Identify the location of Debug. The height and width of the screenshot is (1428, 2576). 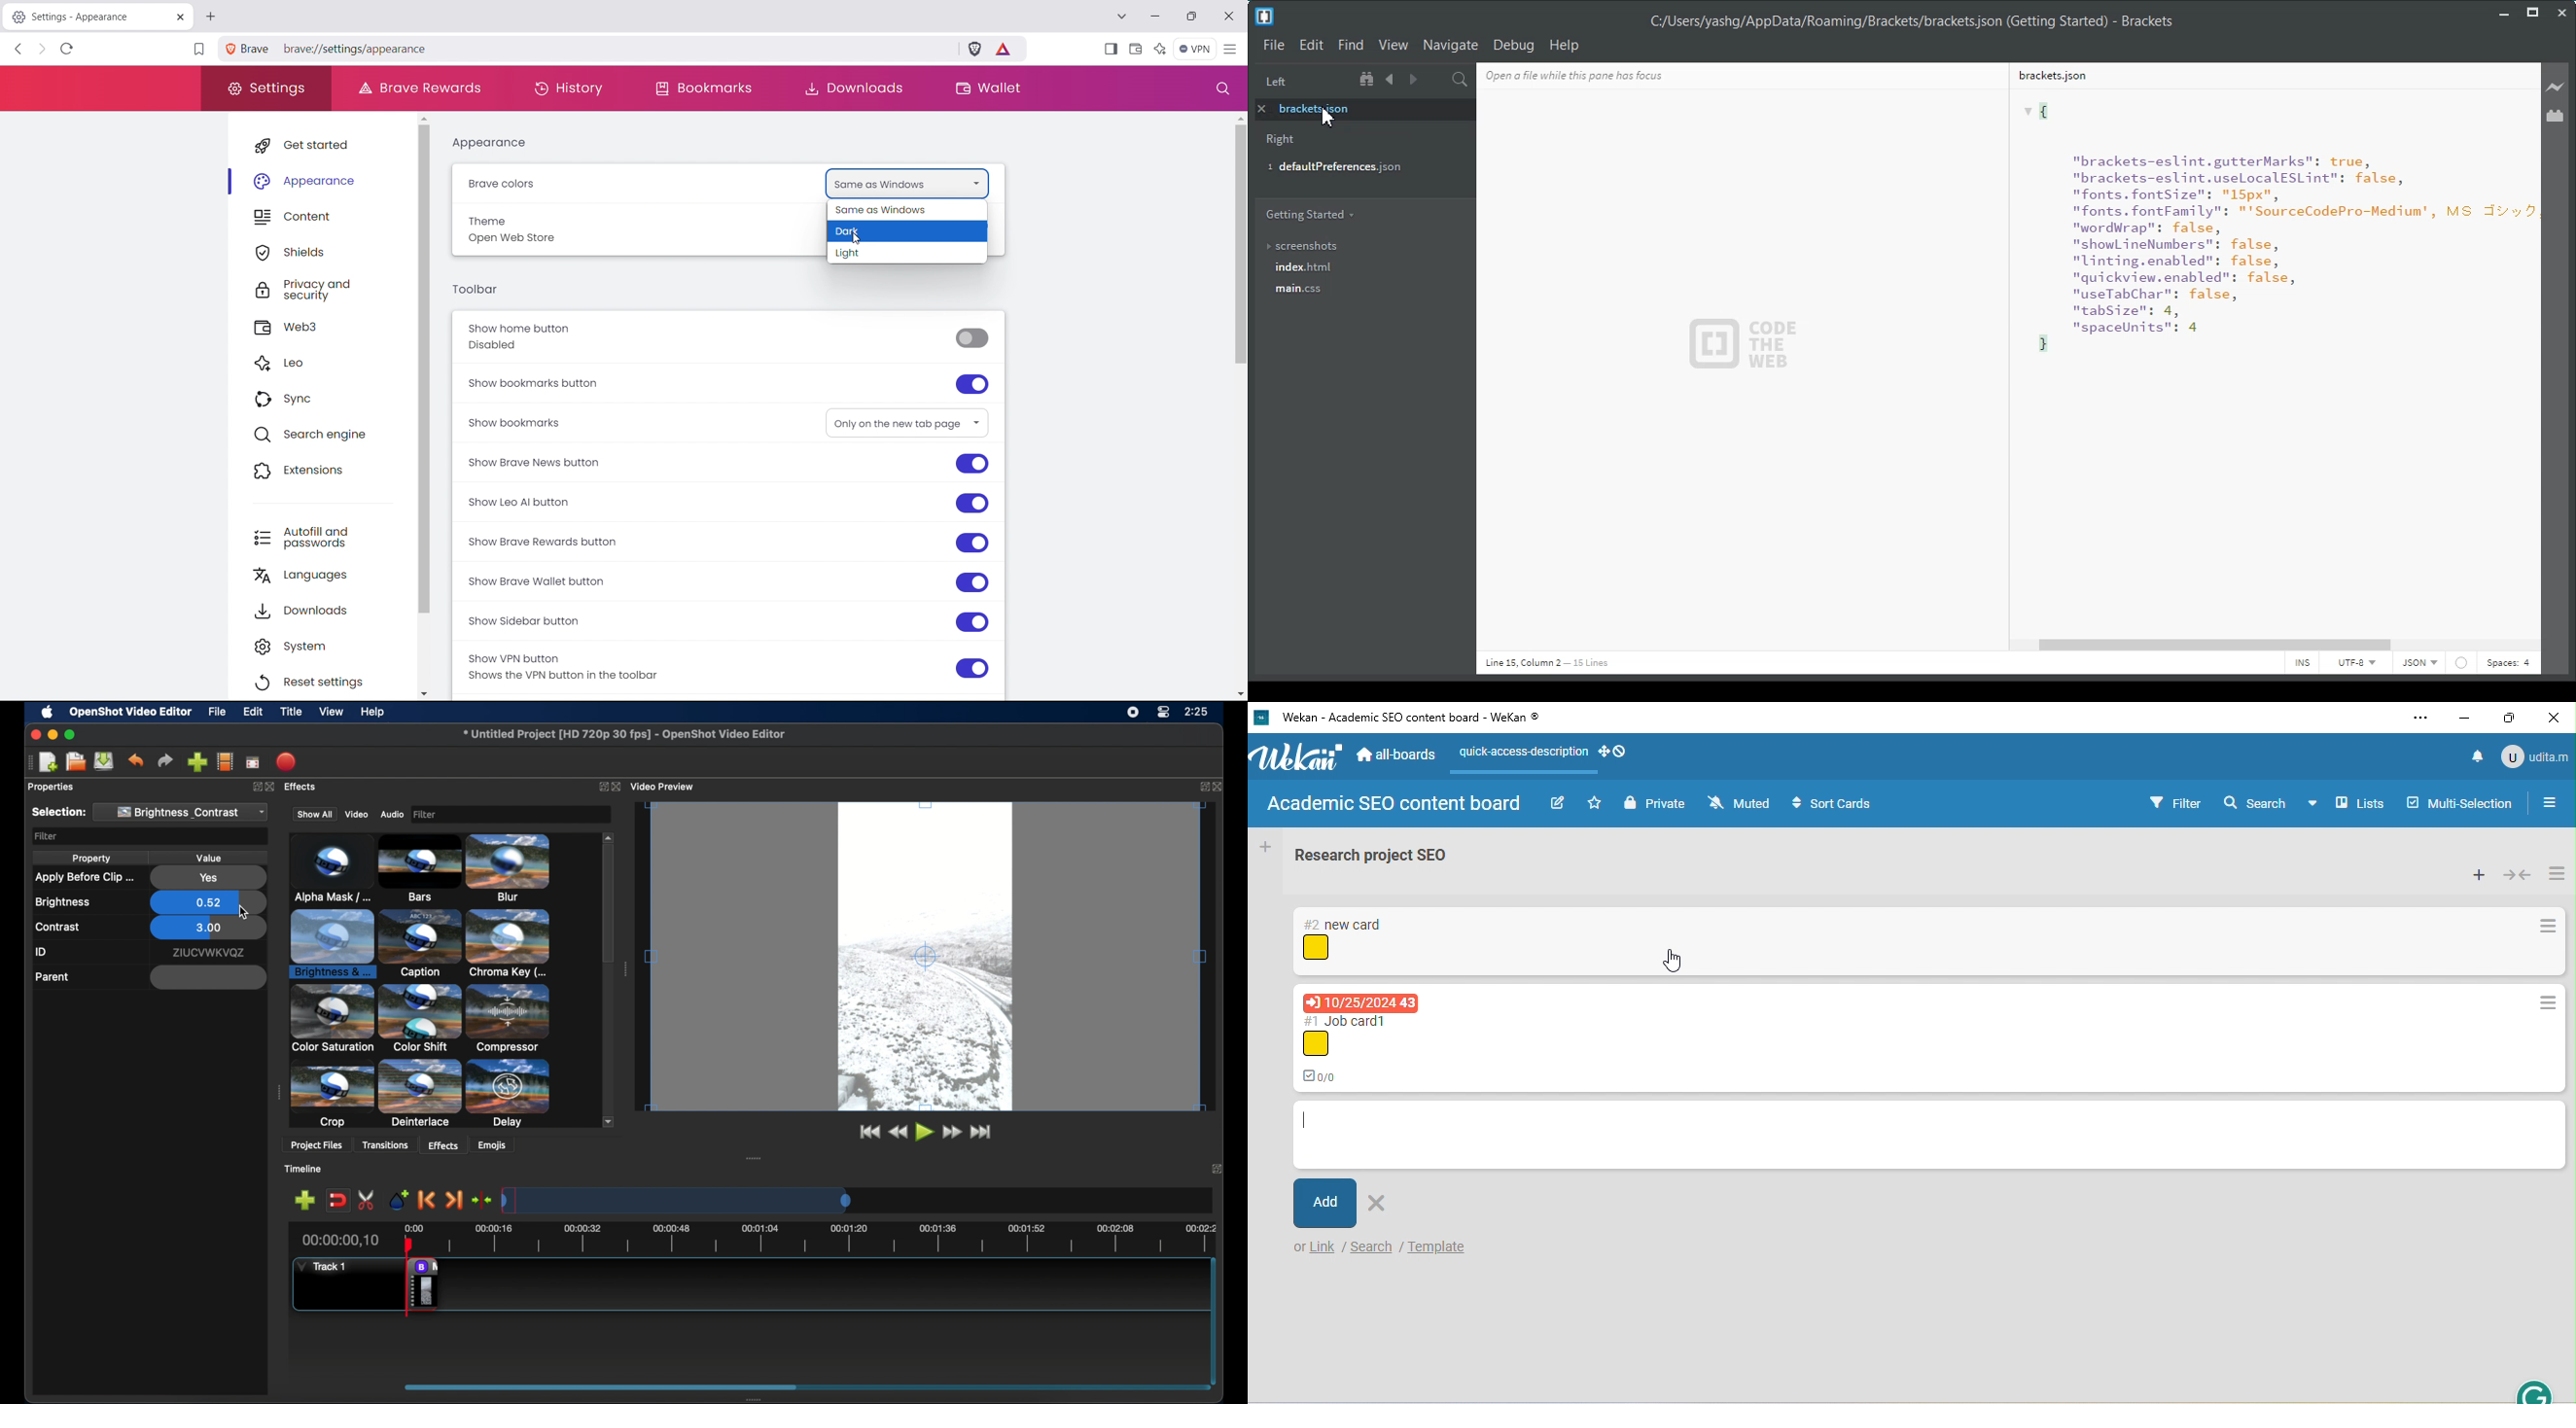
(1513, 45).